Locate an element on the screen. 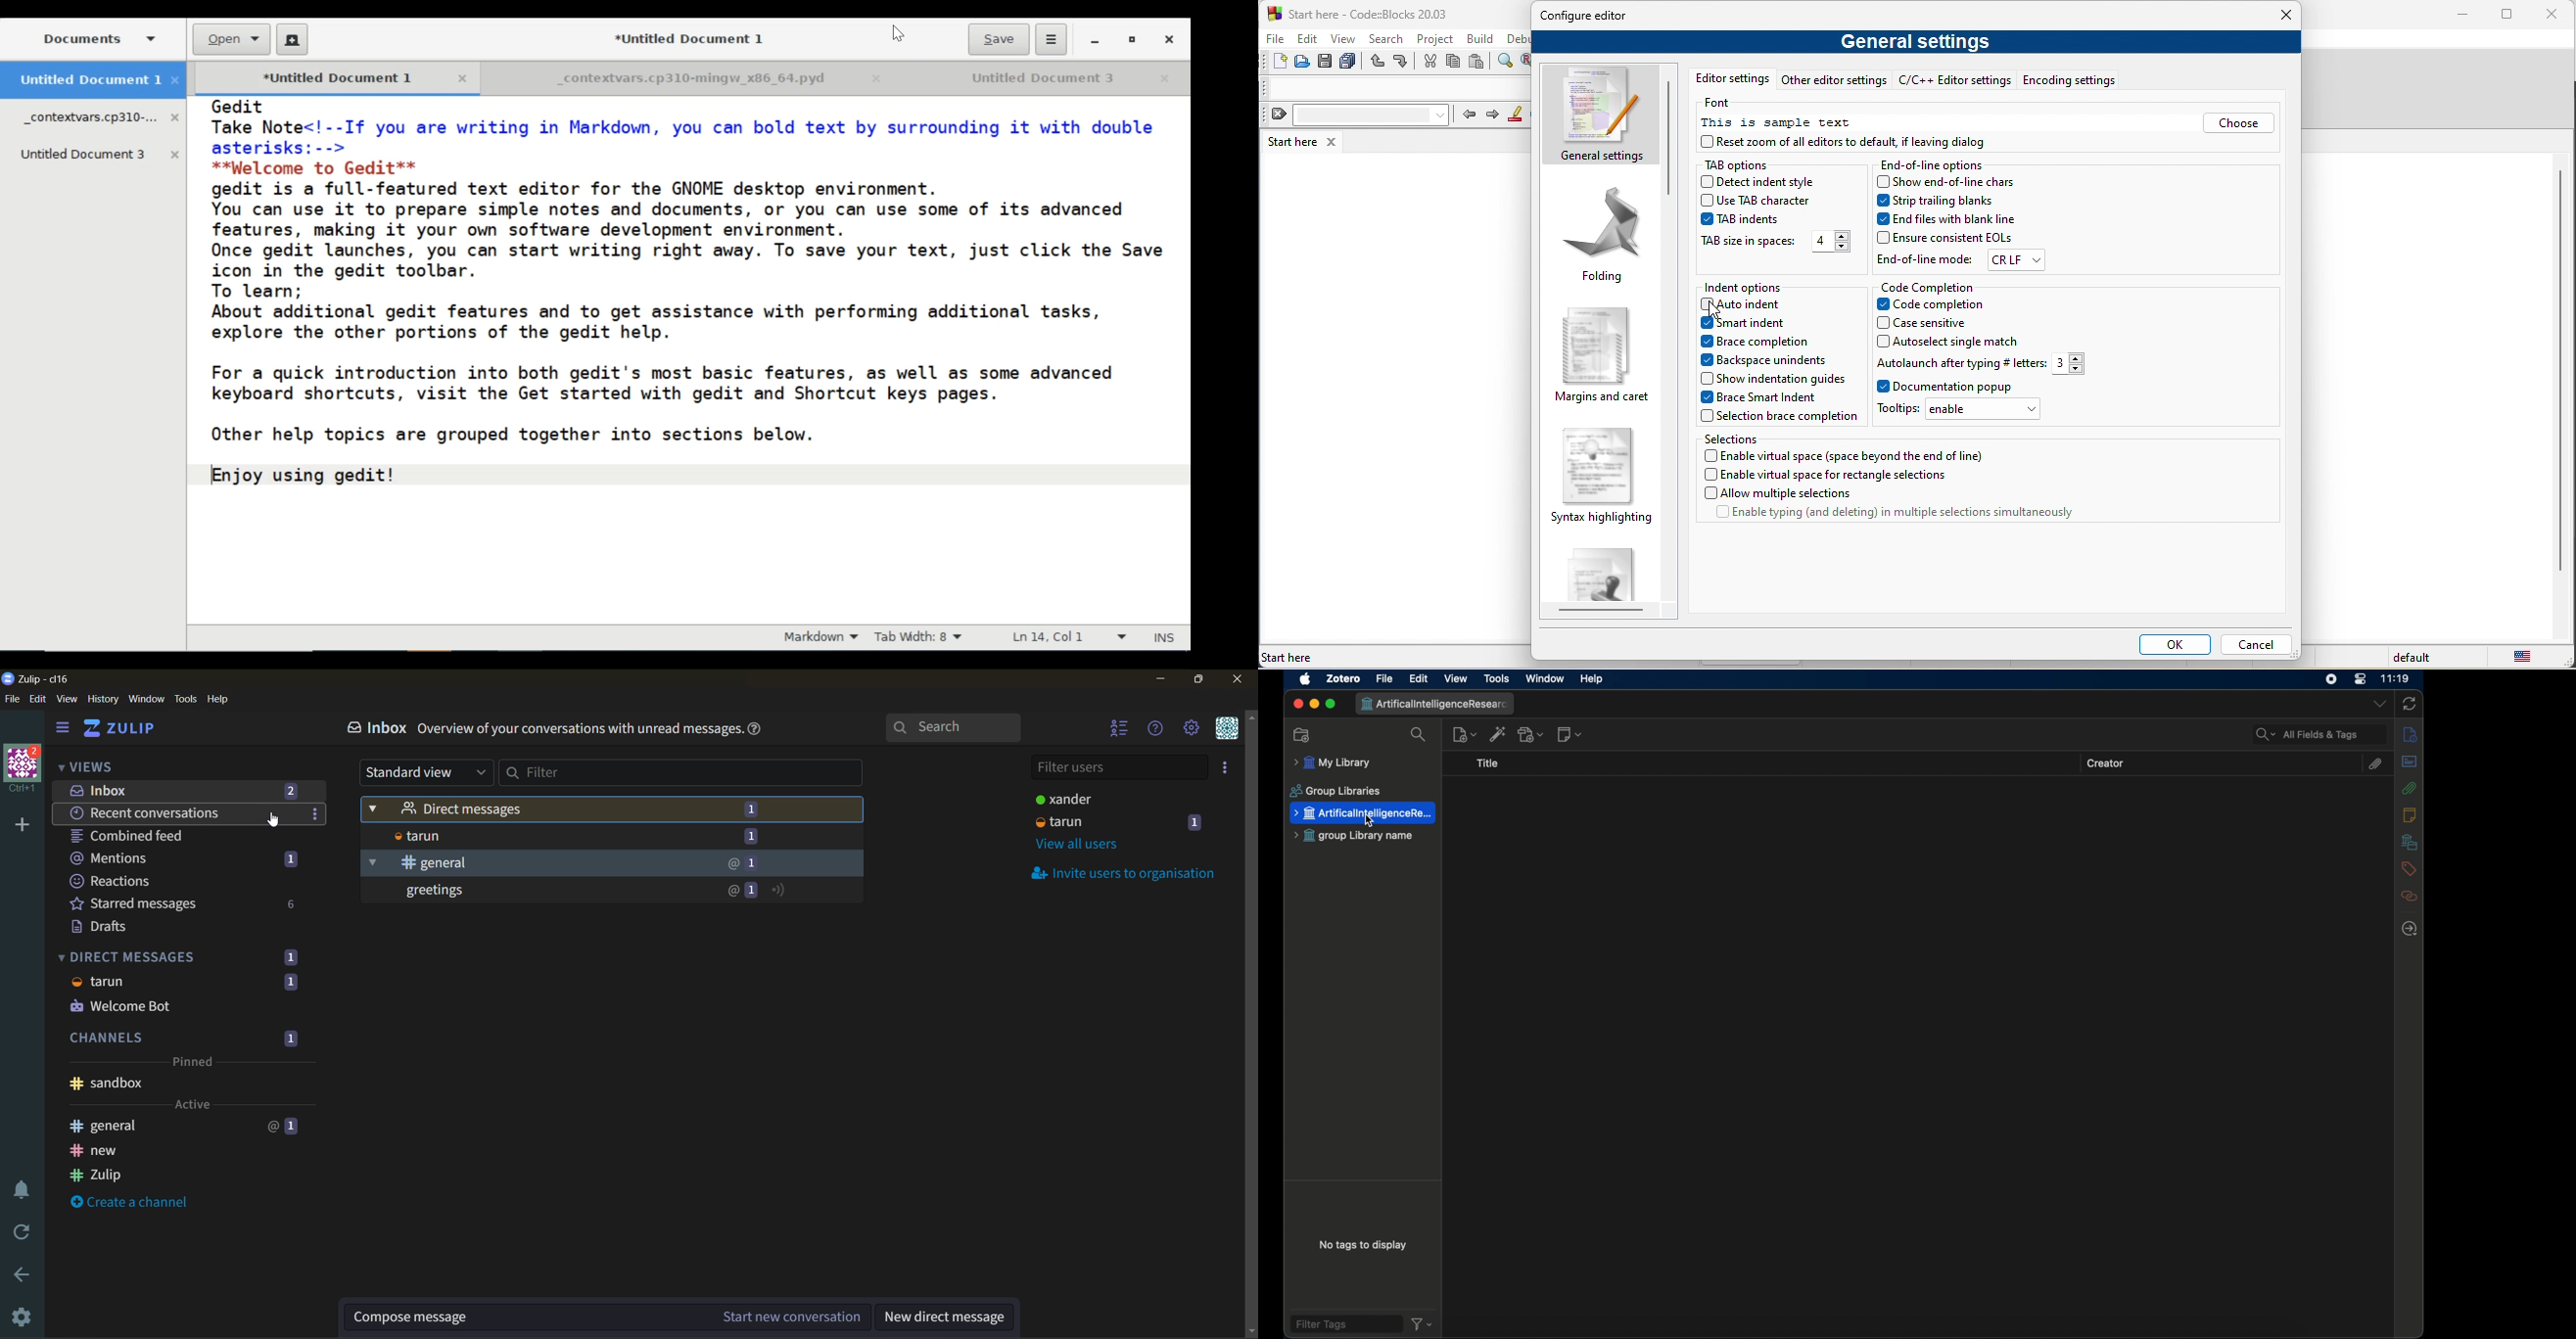 The height and width of the screenshot is (1344, 2576). tab indents is located at coordinates (1744, 220).